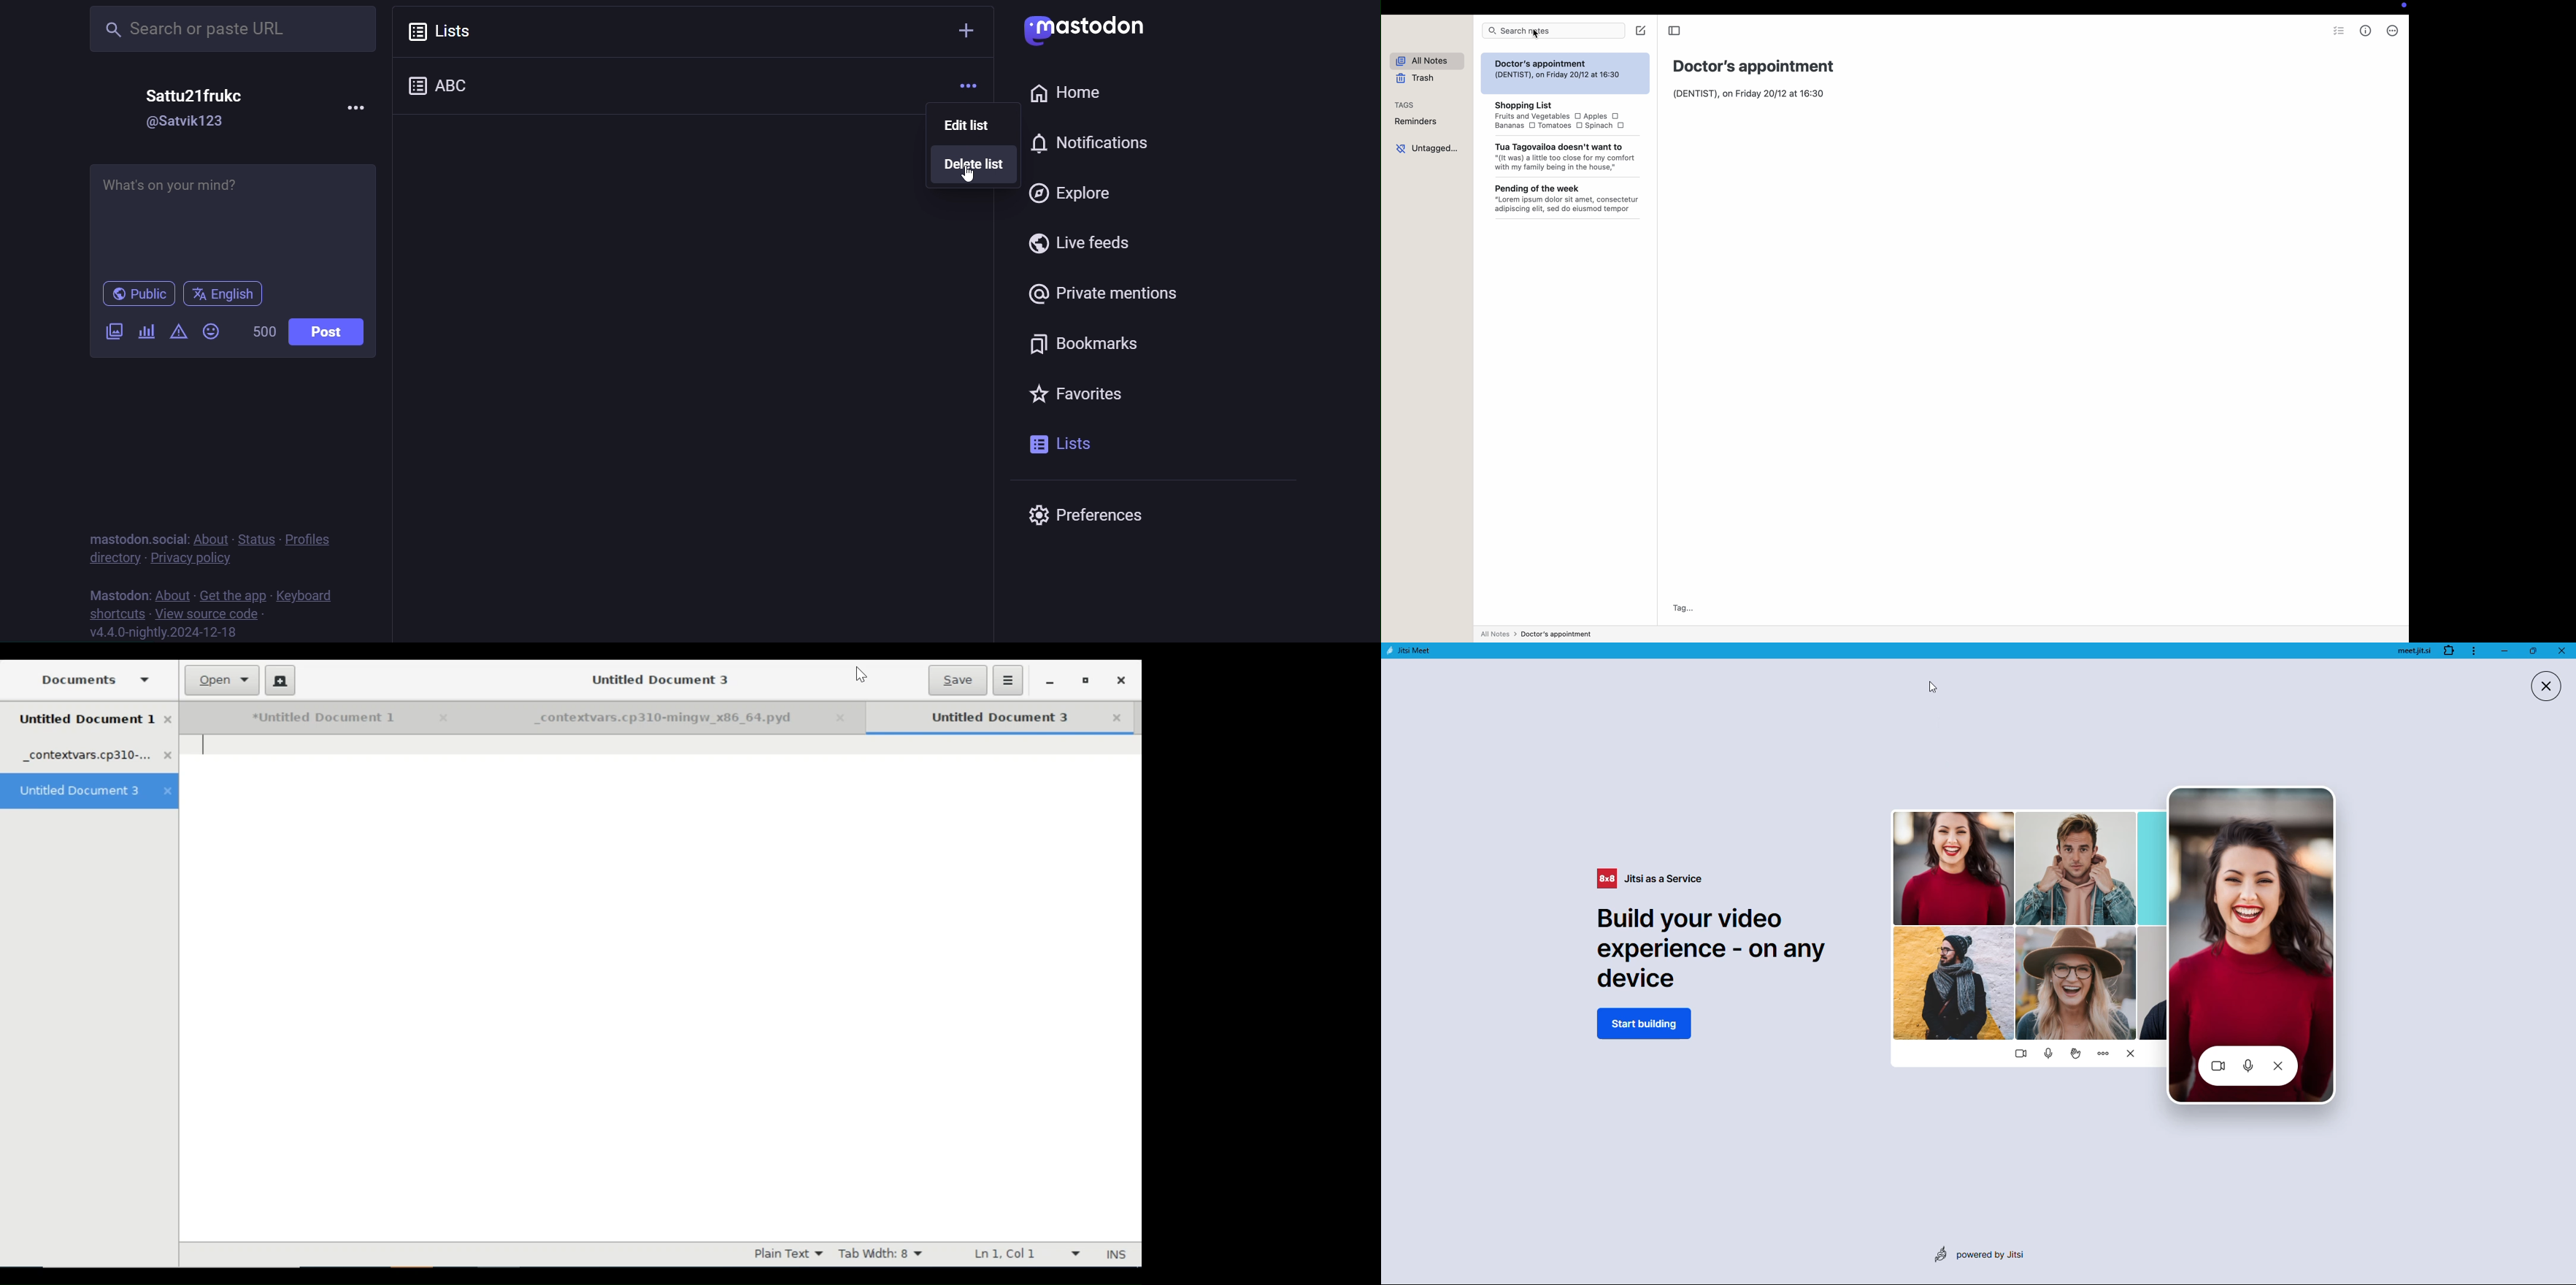 Image resolution: width=2576 pixels, height=1288 pixels. Describe the element at coordinates (223, 681) in the screenshot. I see `Open` at that location.